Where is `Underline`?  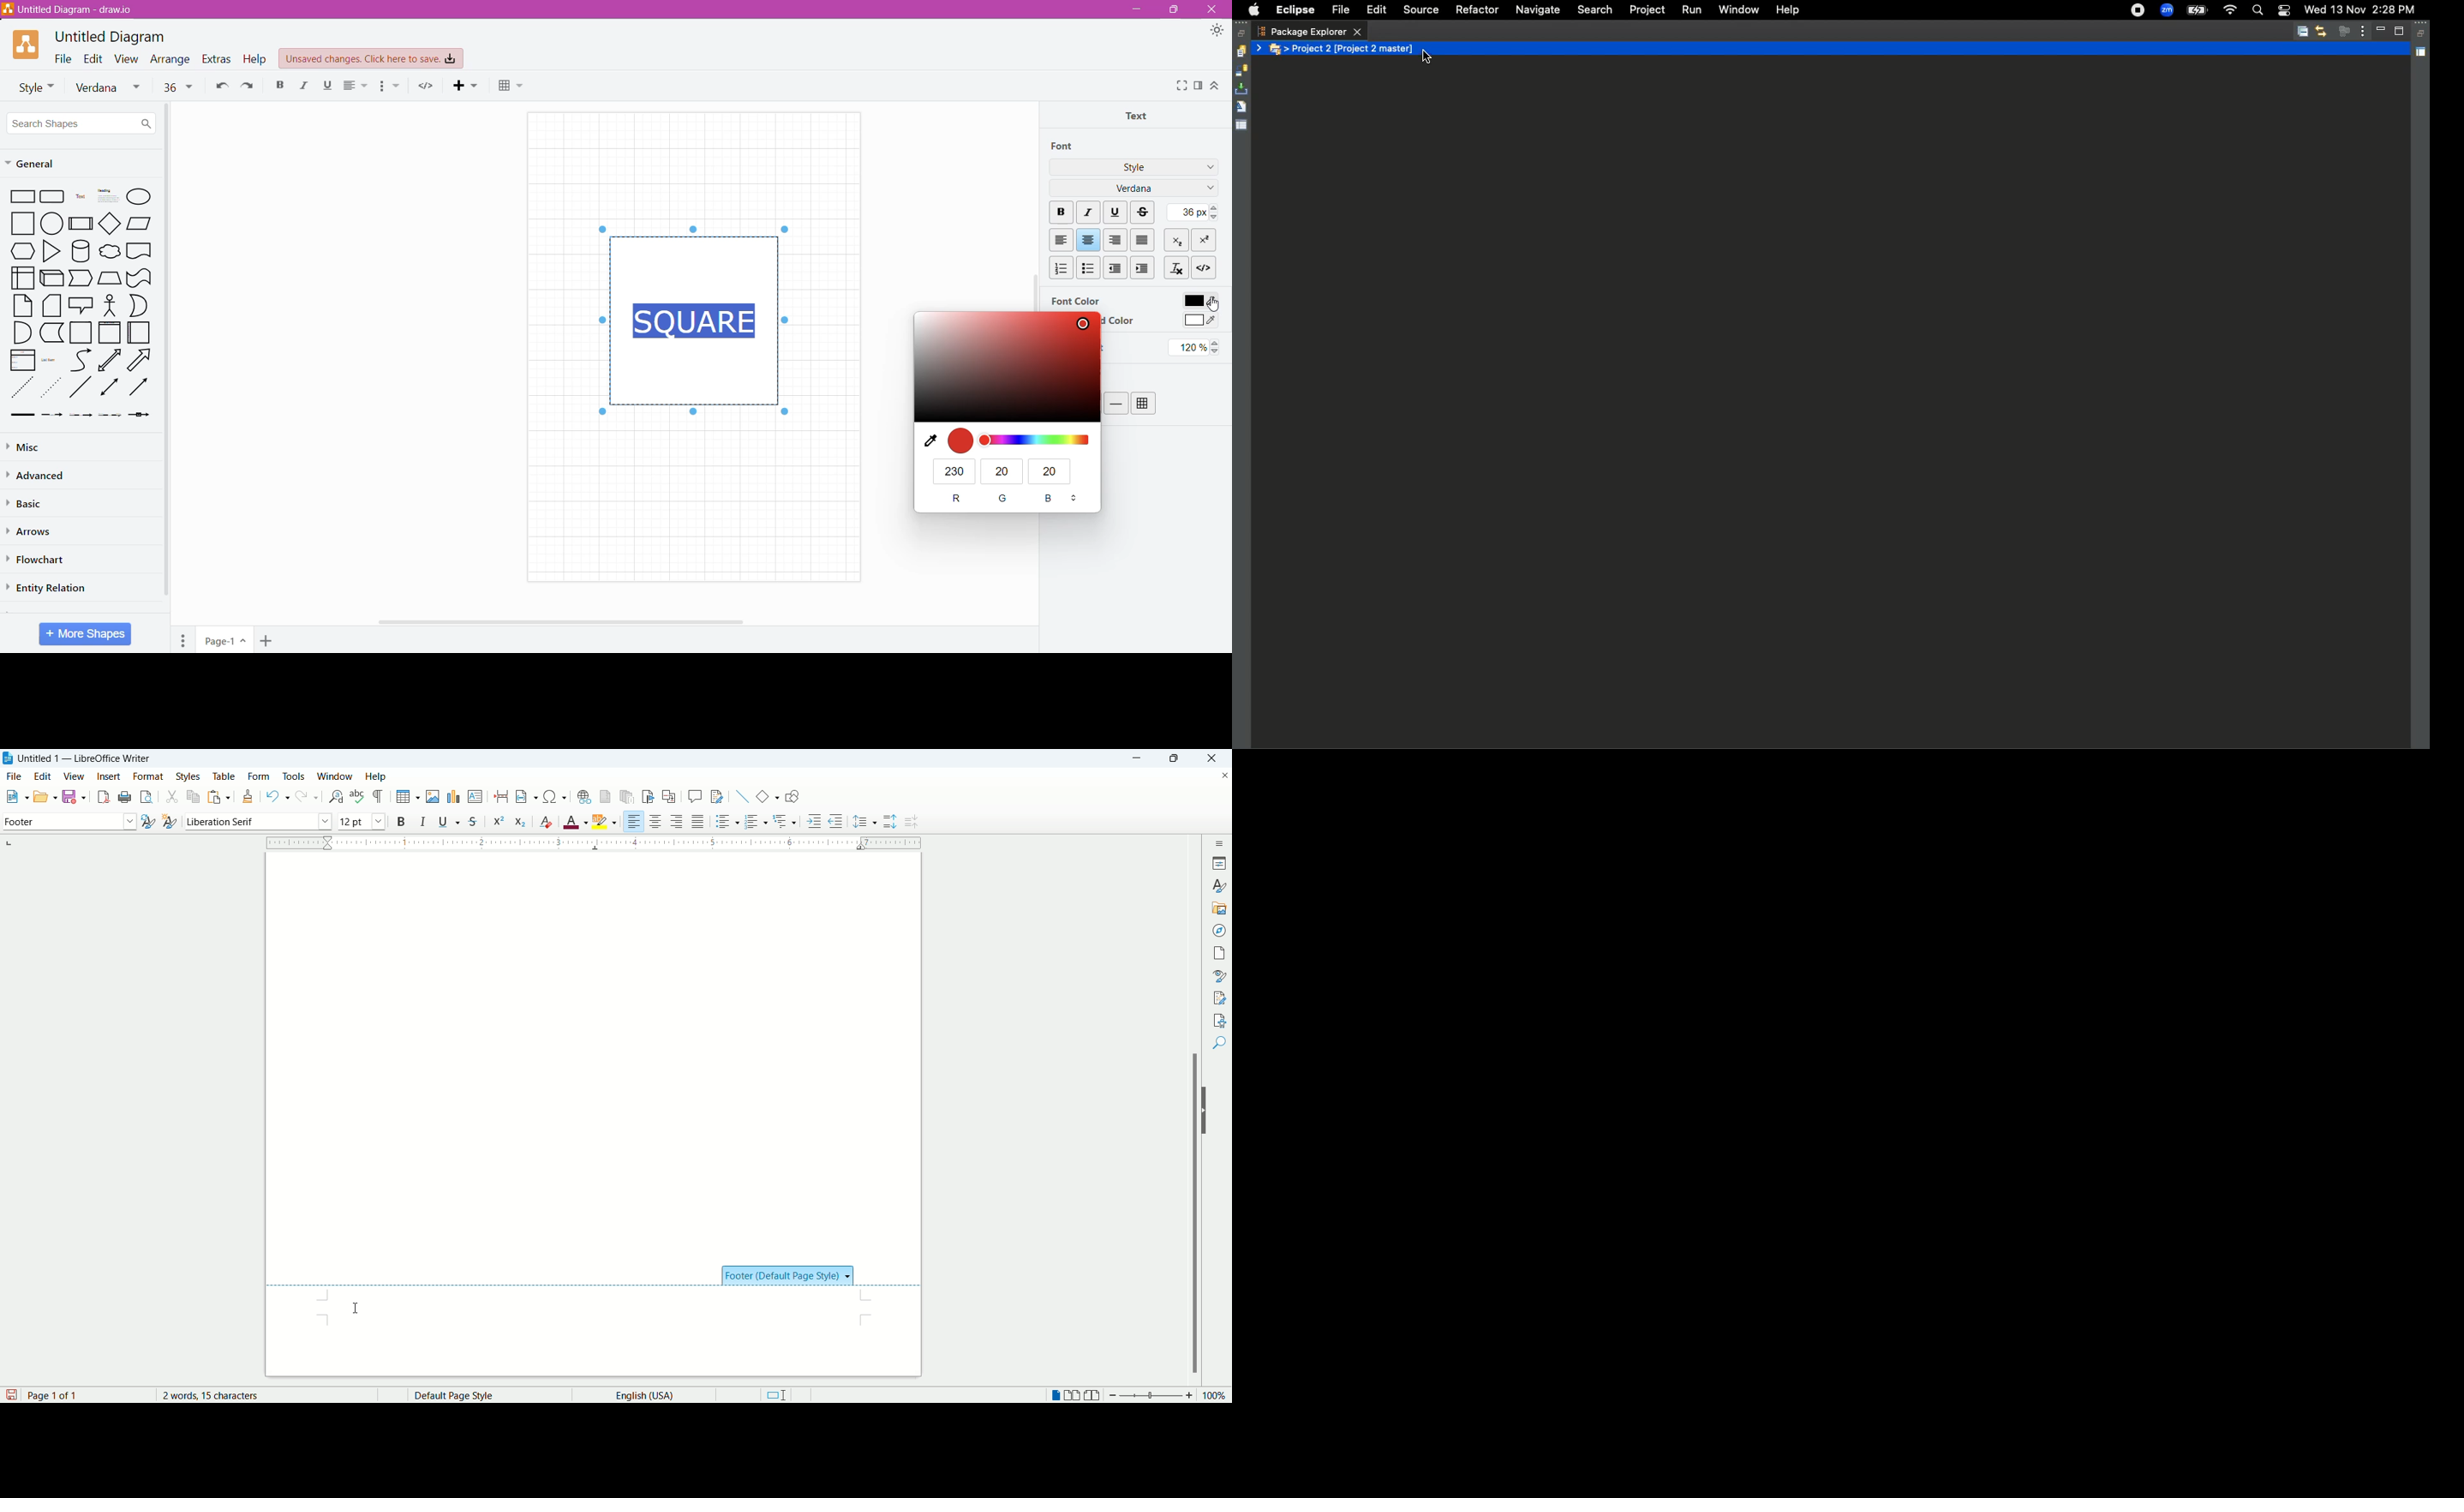 Underline is located at coordinates (328, 85).